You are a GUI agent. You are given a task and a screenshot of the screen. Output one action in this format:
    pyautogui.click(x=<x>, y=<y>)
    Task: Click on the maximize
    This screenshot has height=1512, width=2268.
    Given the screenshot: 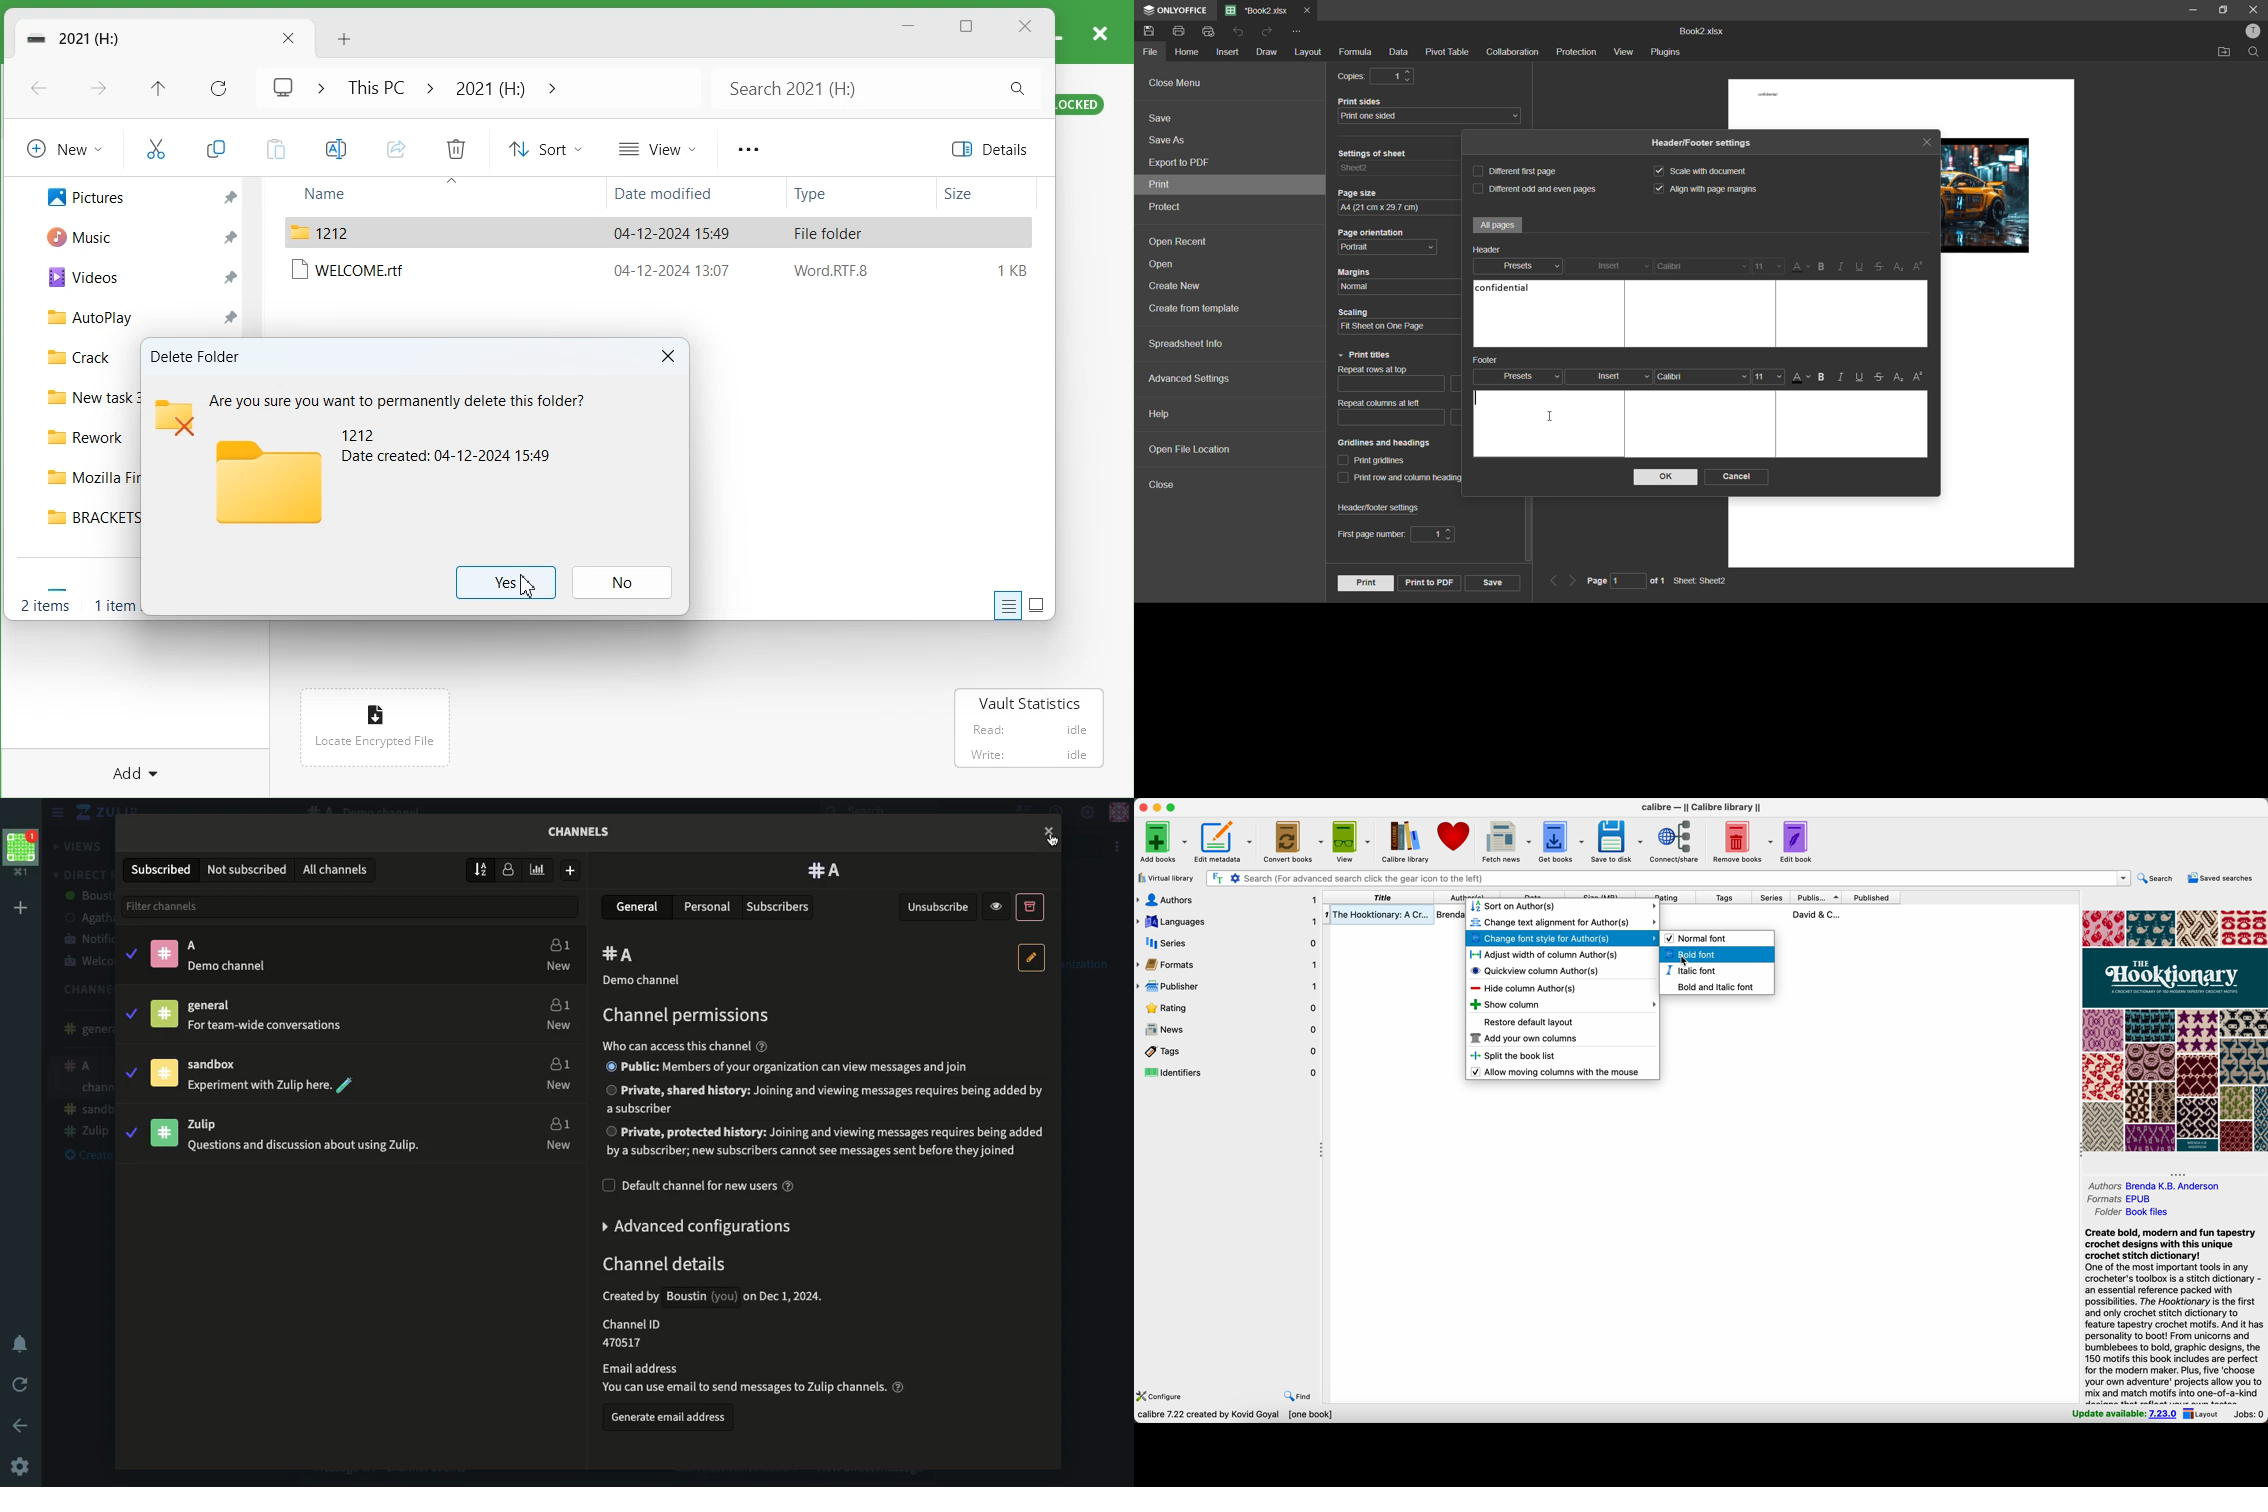 What is the action you would take?
    pyautogui.click(x=1172, y=807)
    